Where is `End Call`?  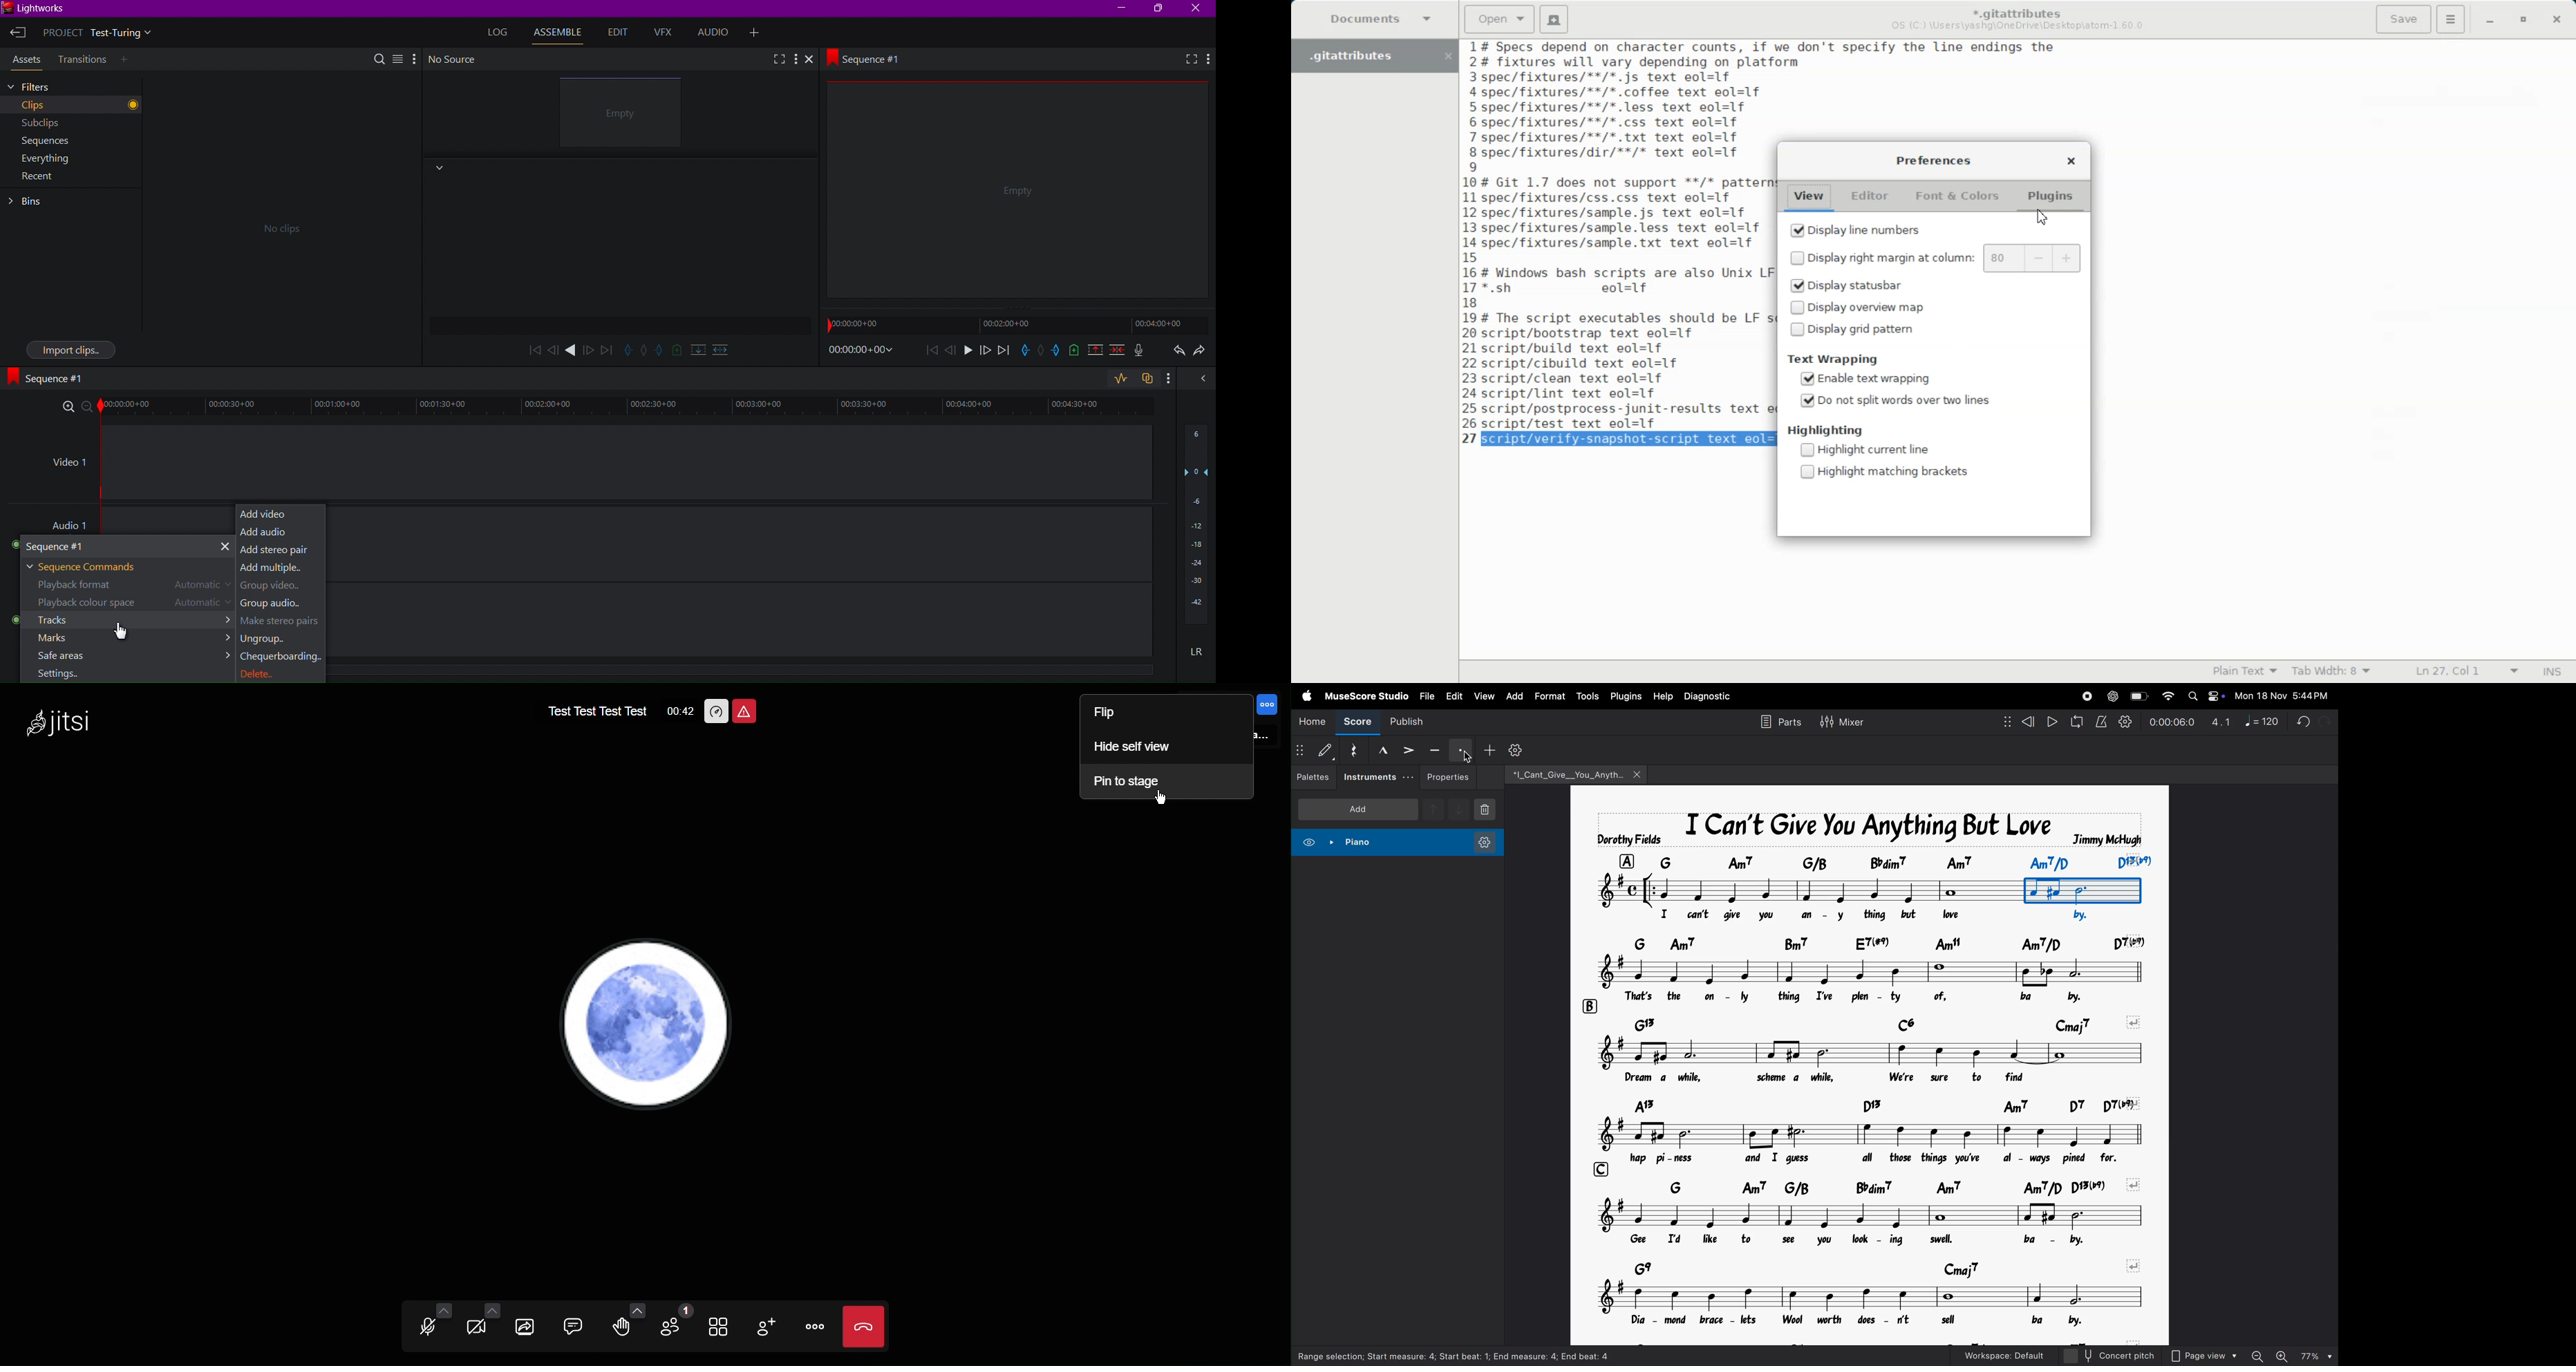
End Call is located at coordinates (863, 1327).